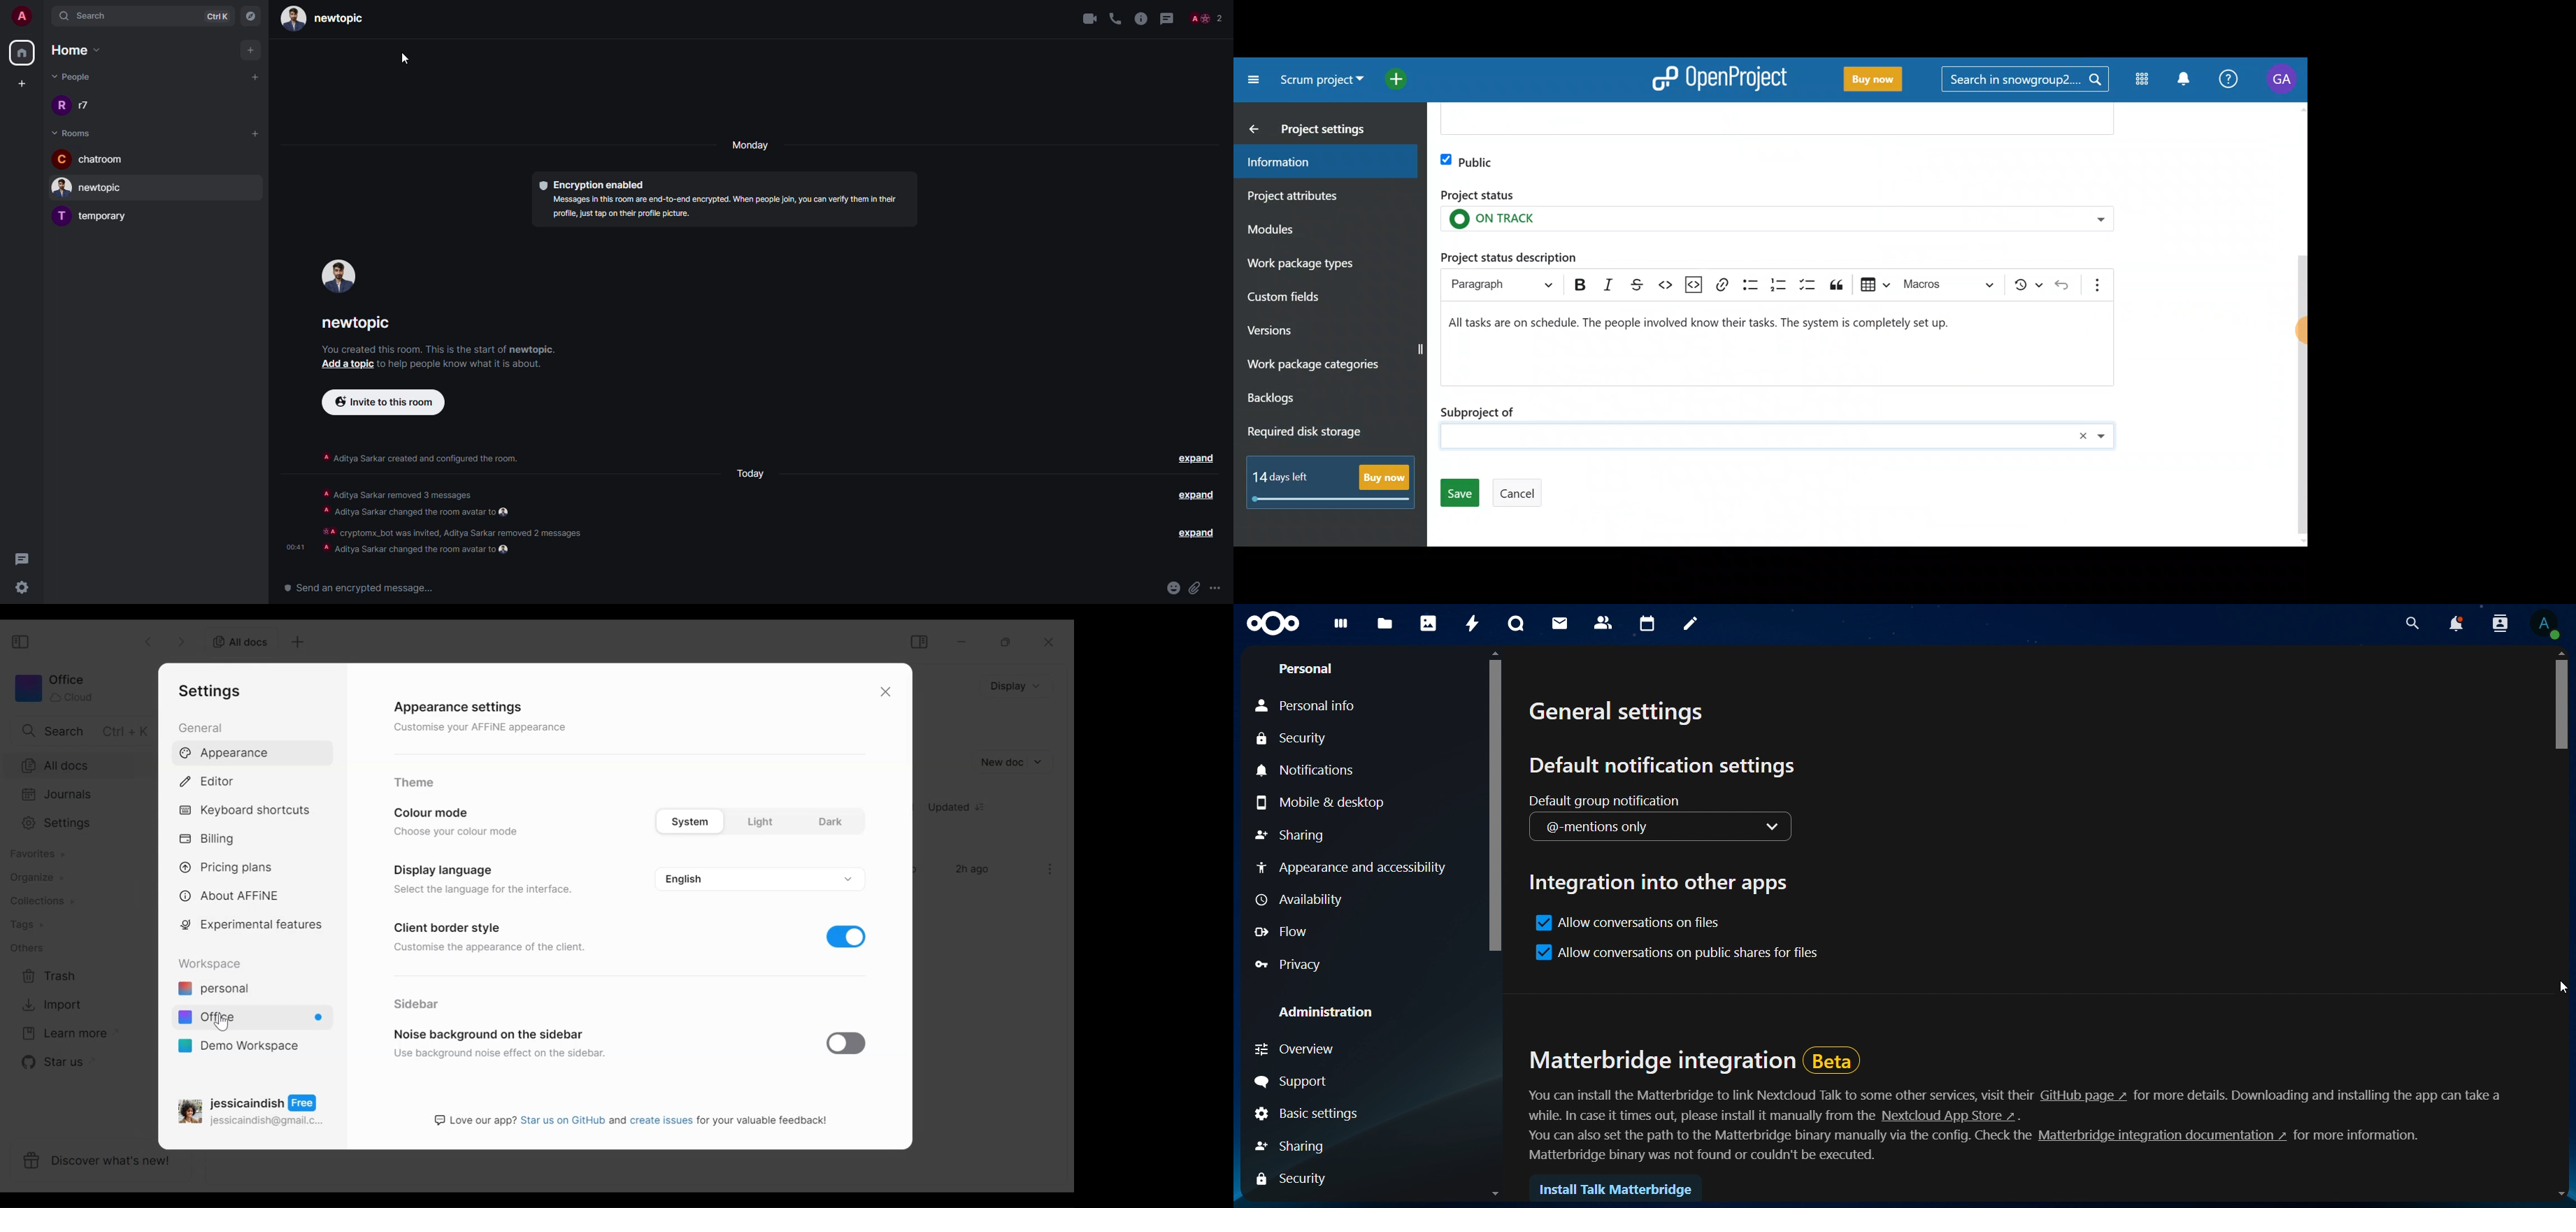 The height and width of the screenshot is (1232, 2576). I want to click on sharing, so click(1288, 1178).